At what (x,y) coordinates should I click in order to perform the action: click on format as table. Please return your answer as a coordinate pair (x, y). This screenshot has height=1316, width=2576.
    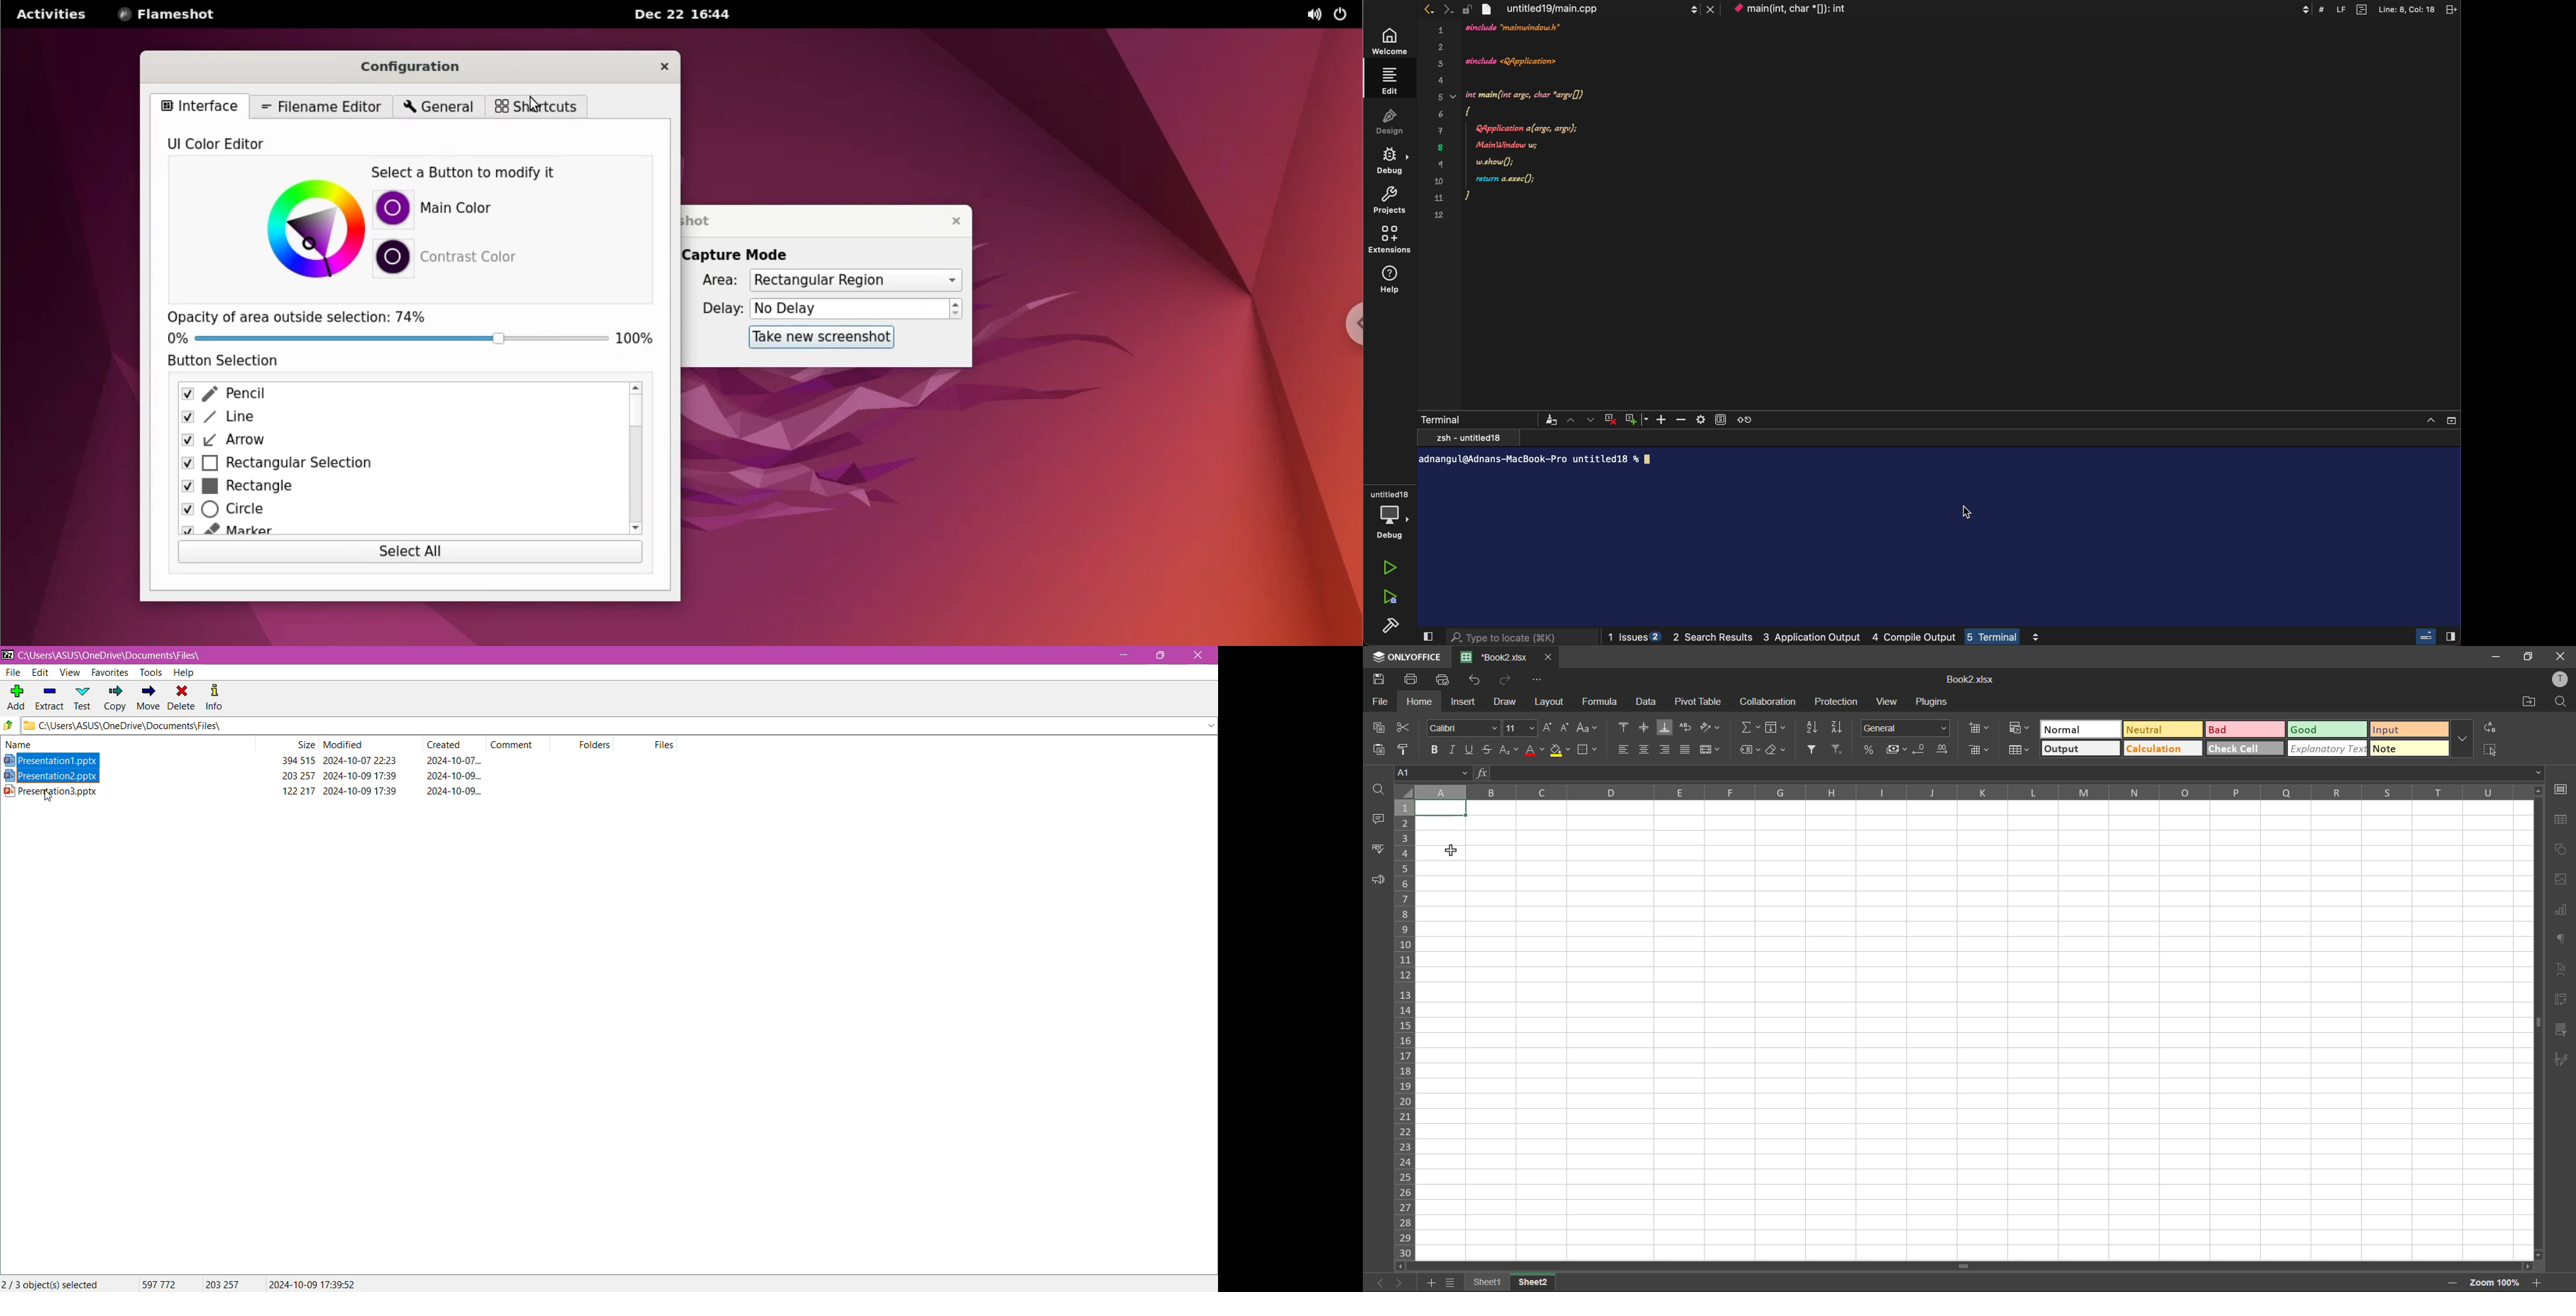
    Looking at the image, I should click on (2021, 751).